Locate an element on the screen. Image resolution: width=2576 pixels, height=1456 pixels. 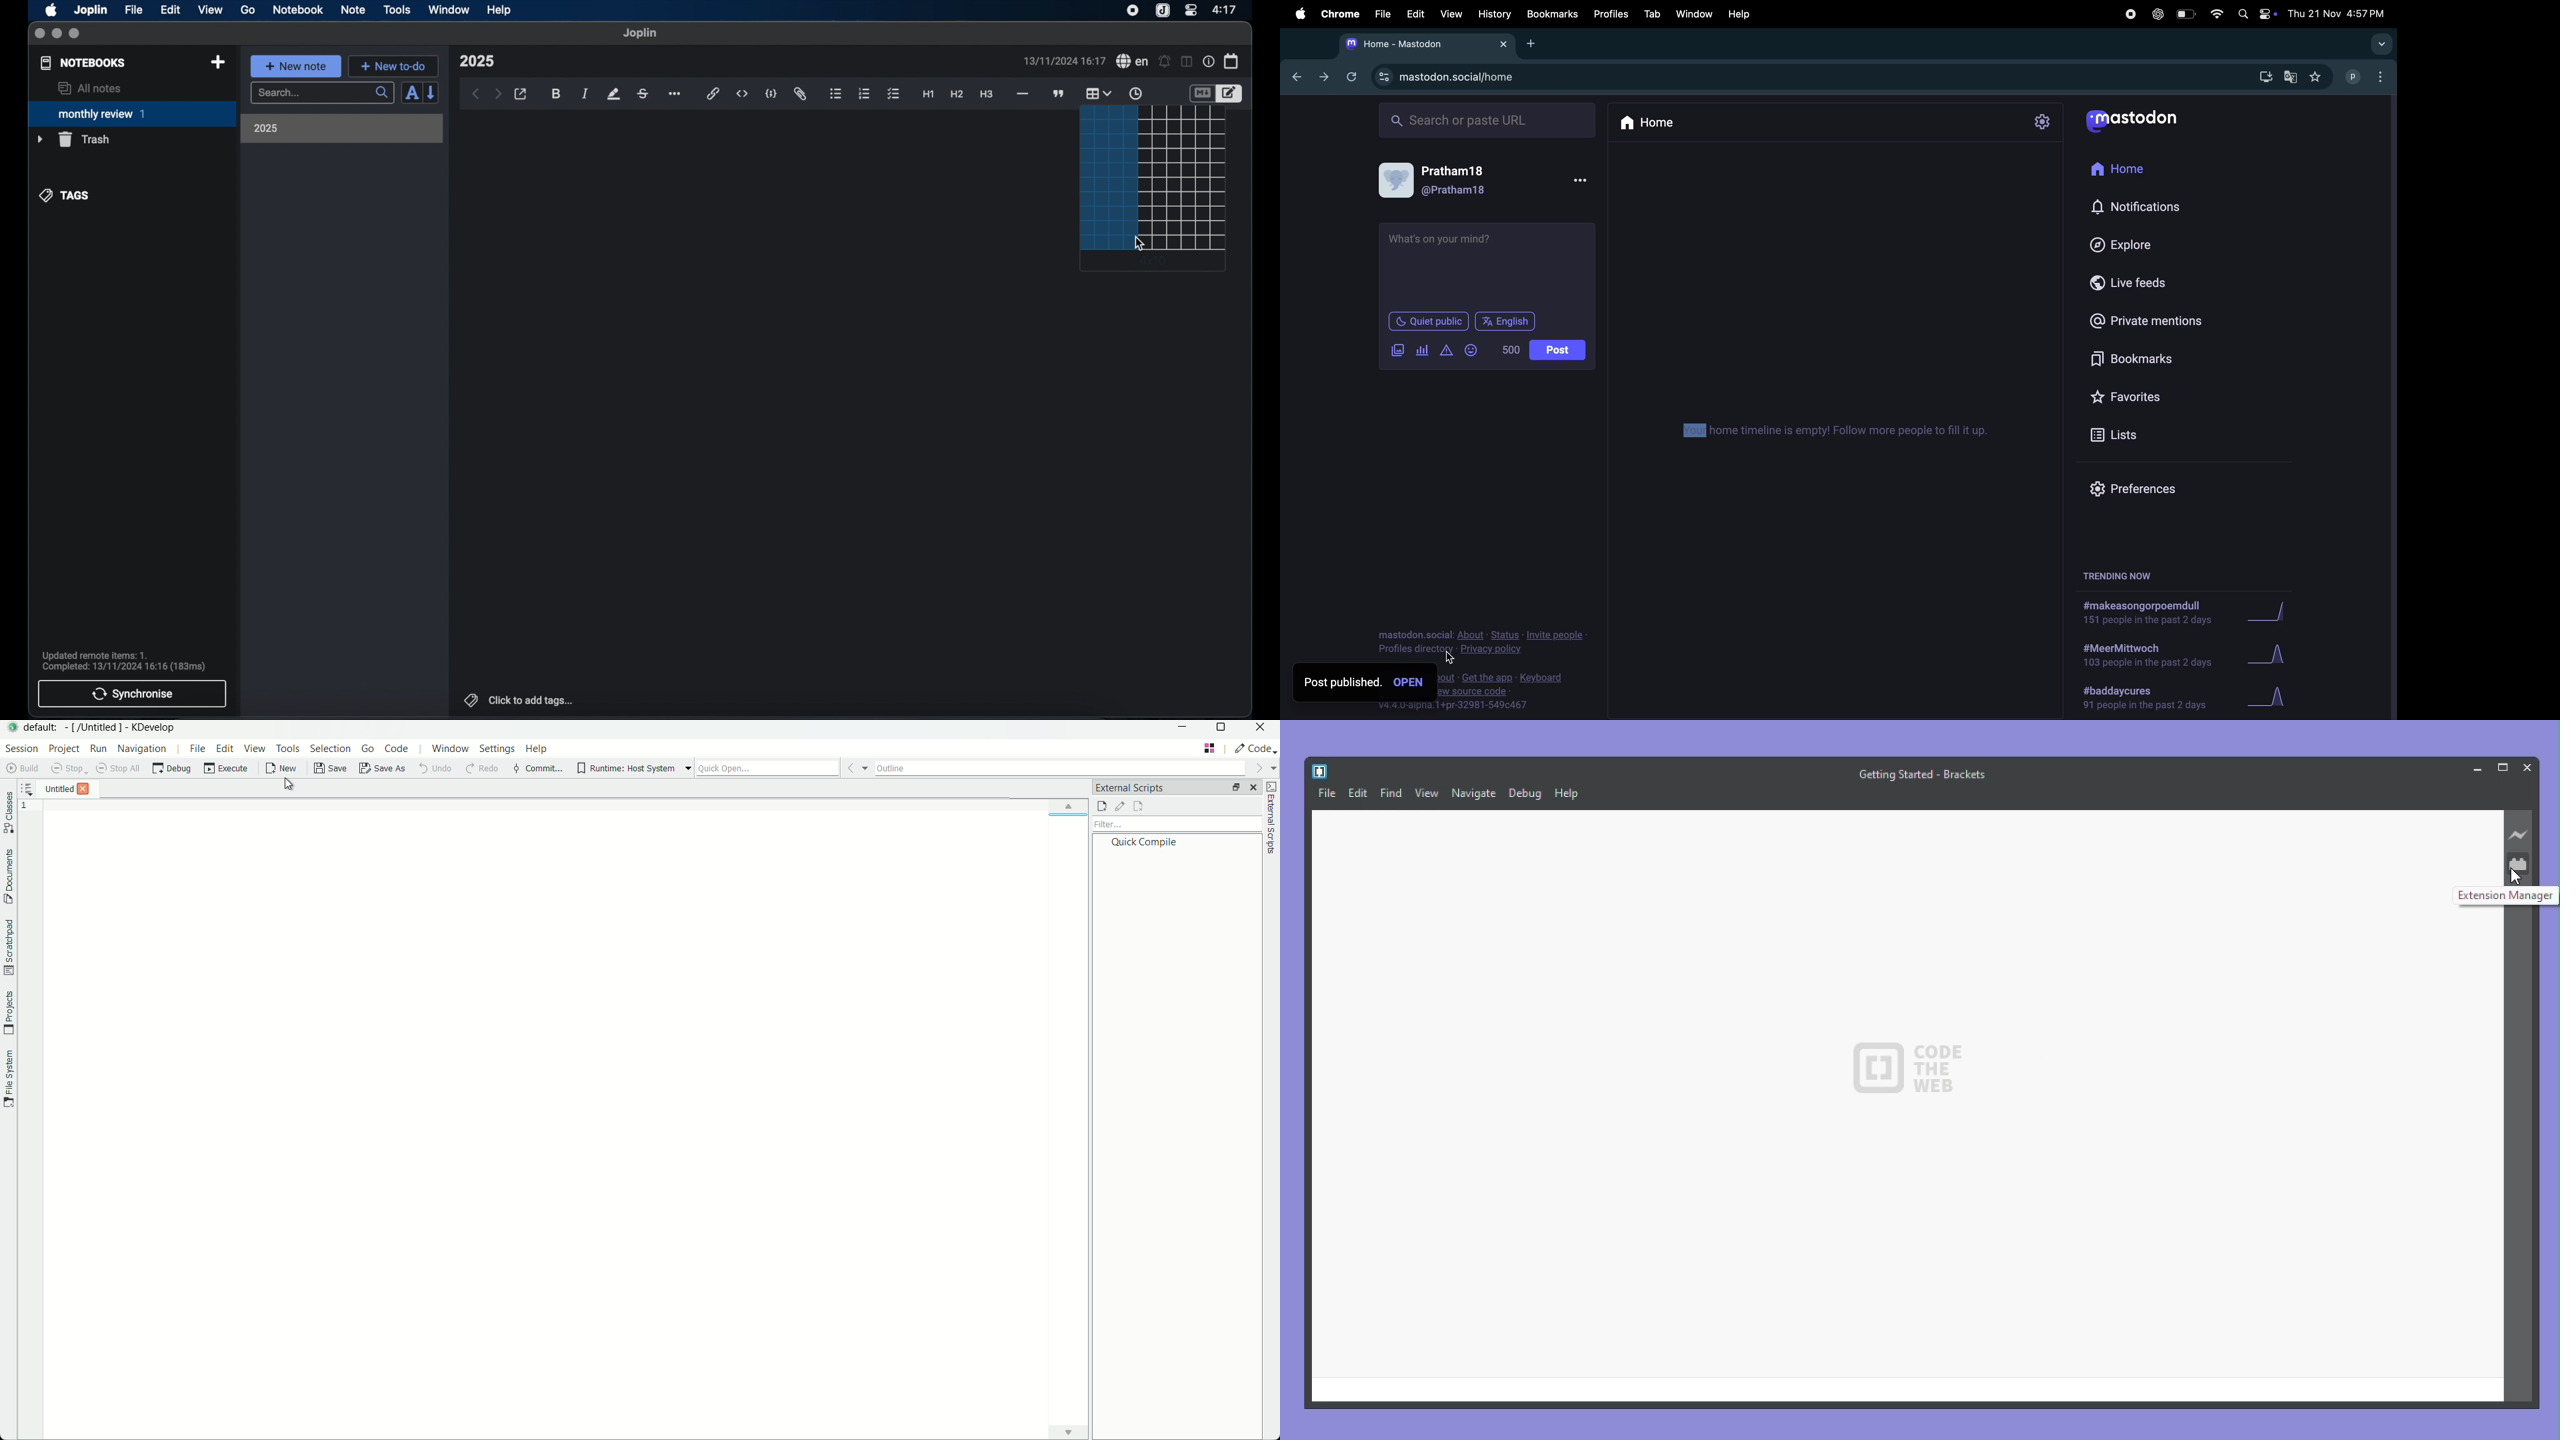
view is located at coordinates (1451, 13).